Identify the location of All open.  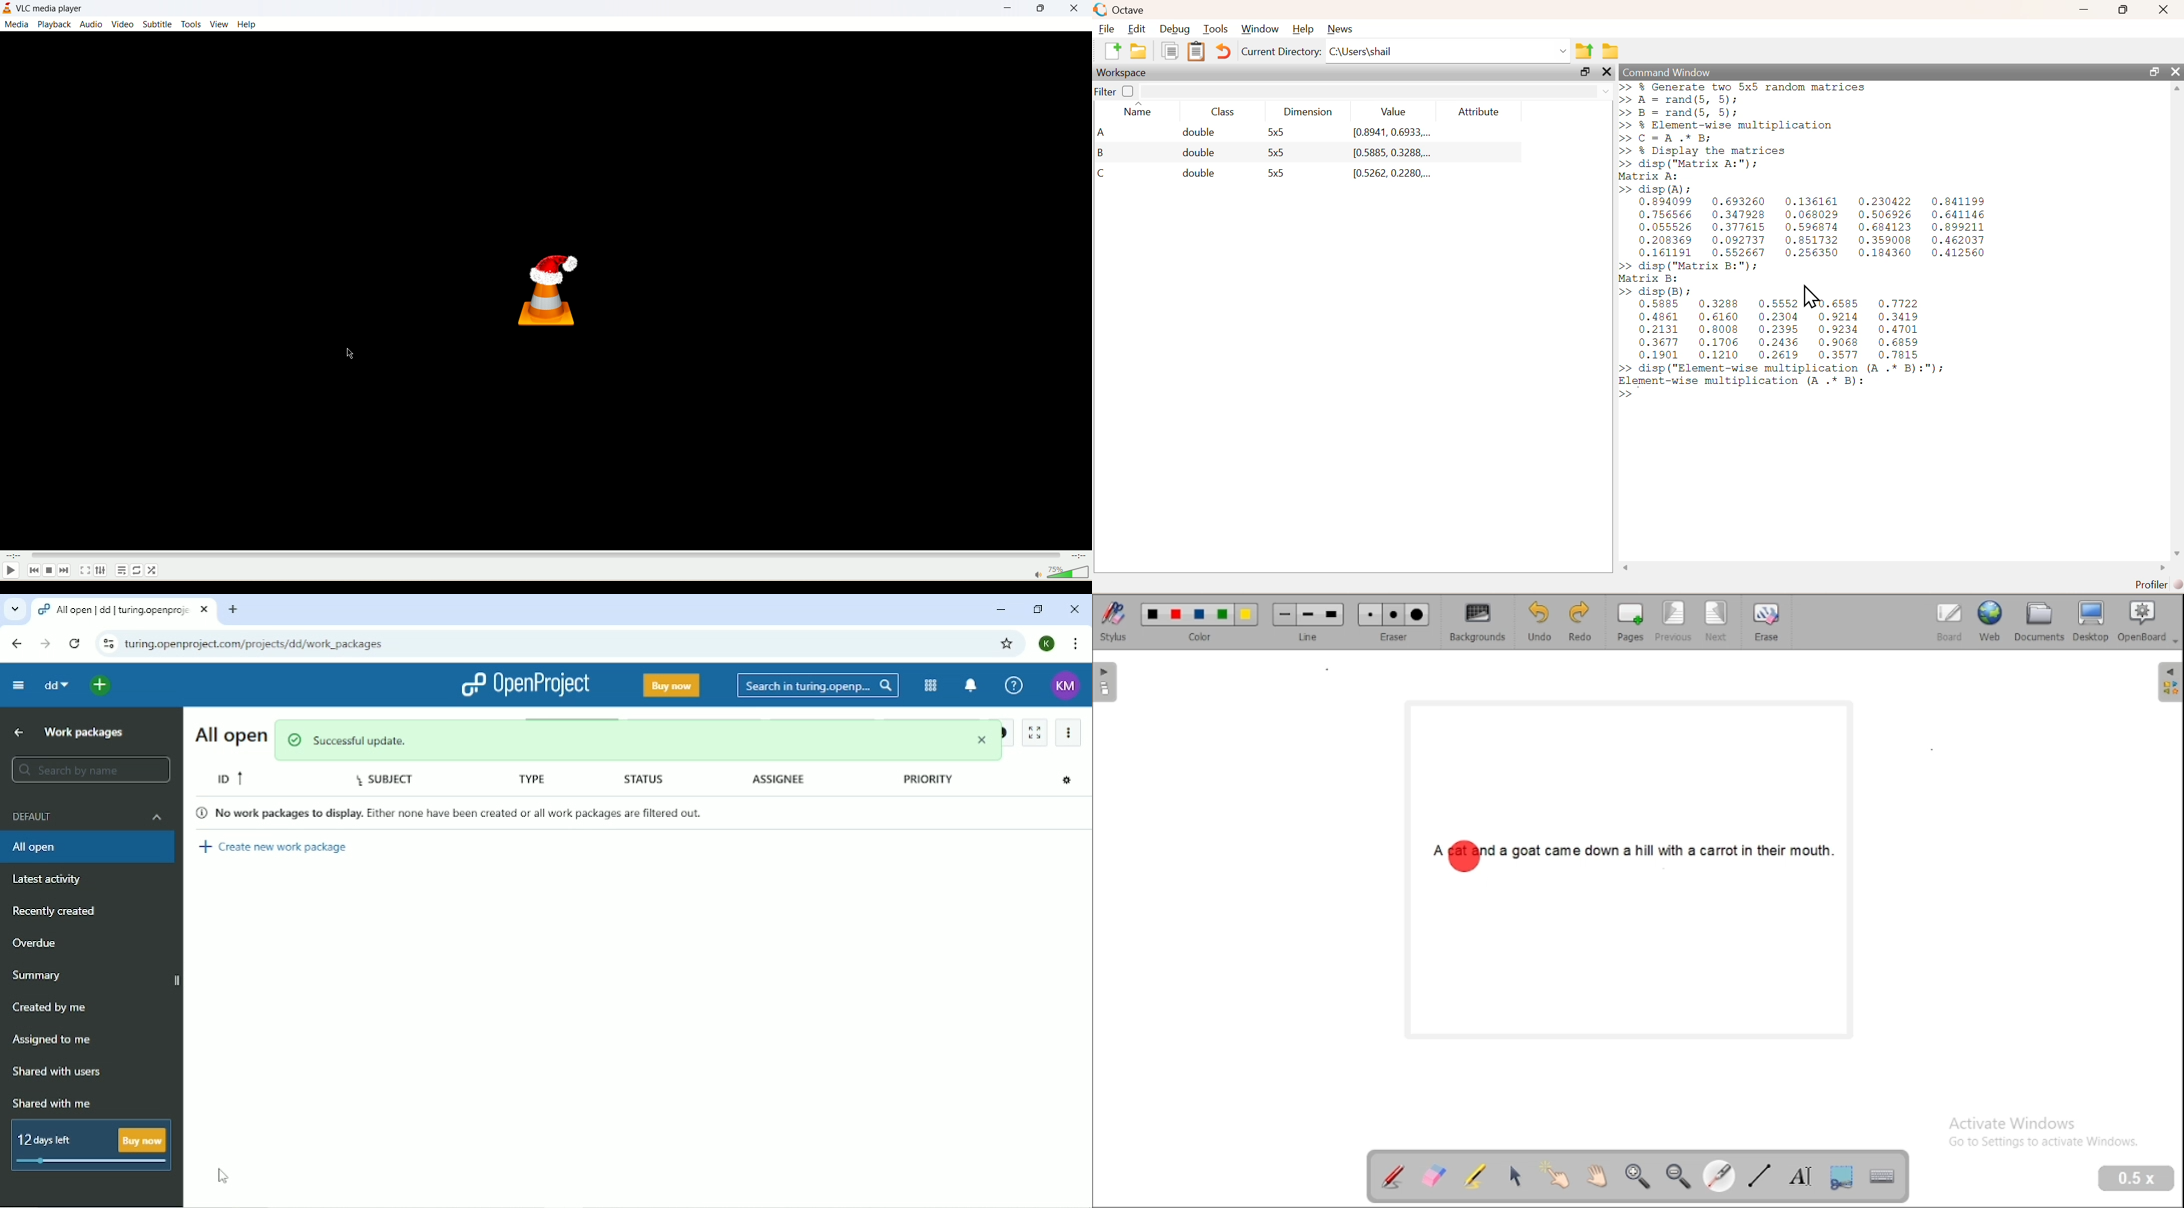
(87, 847).